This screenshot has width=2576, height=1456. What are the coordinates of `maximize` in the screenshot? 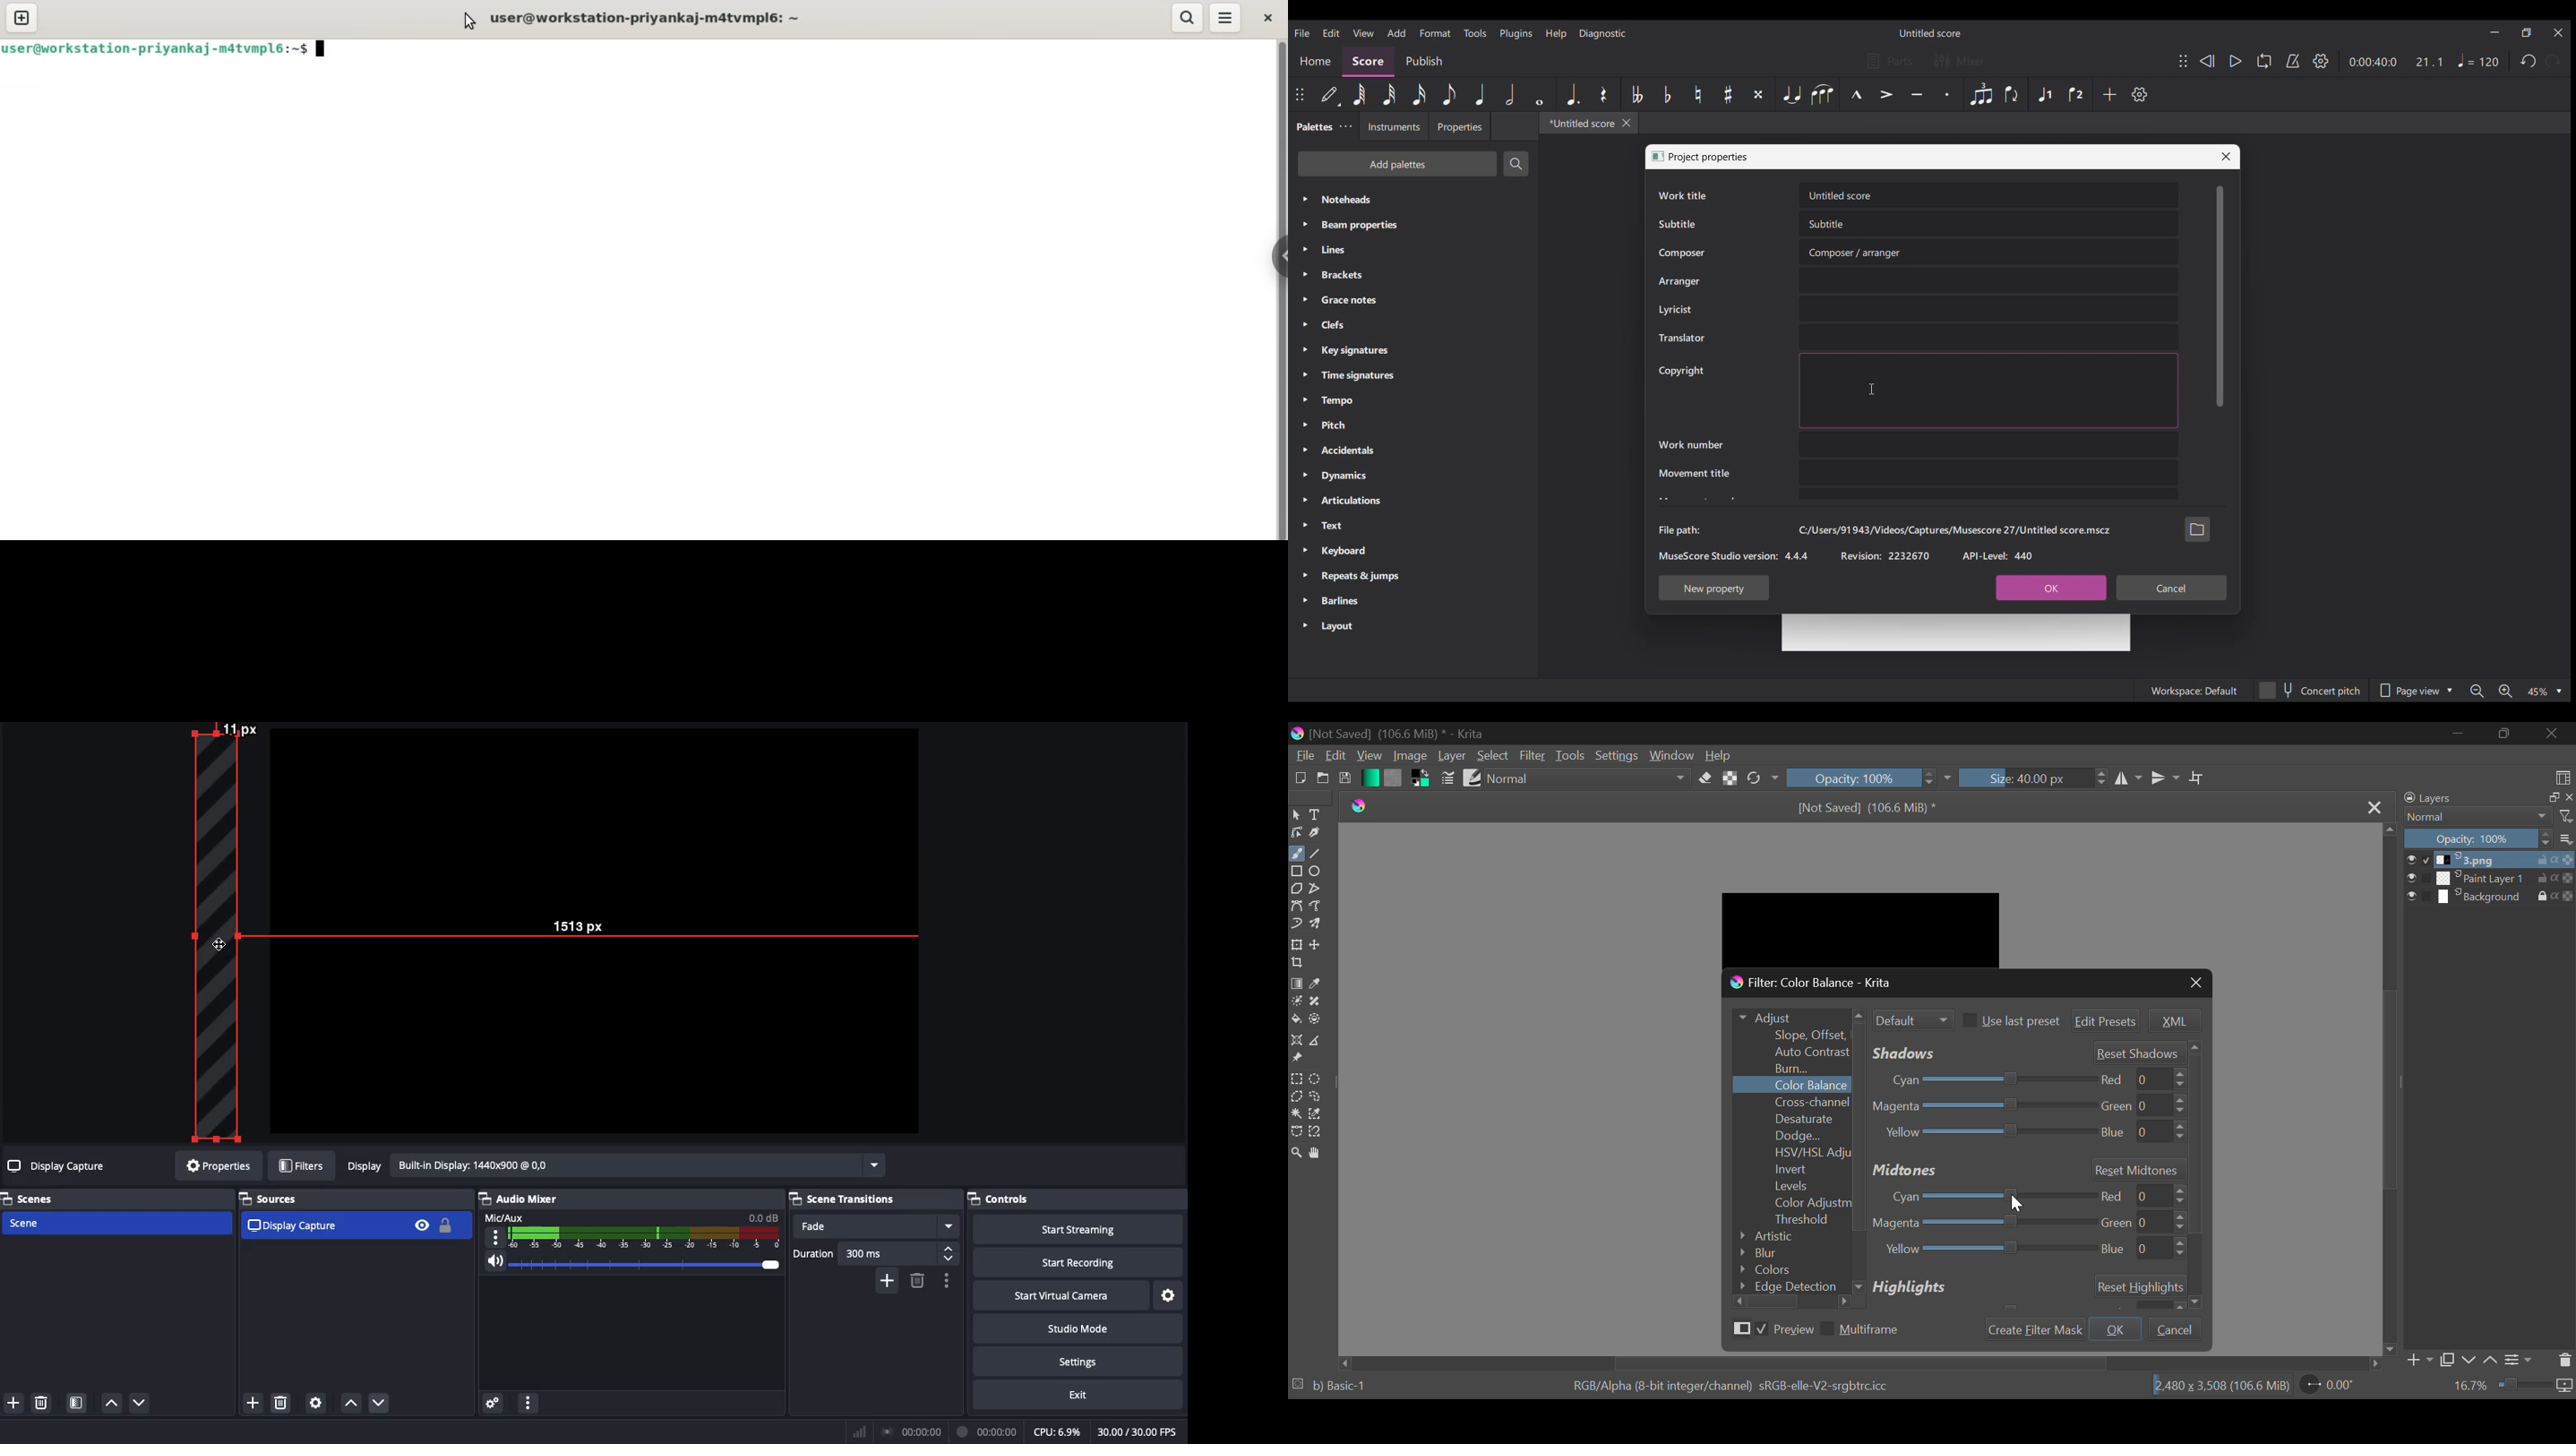 It's located at (2550, 798).